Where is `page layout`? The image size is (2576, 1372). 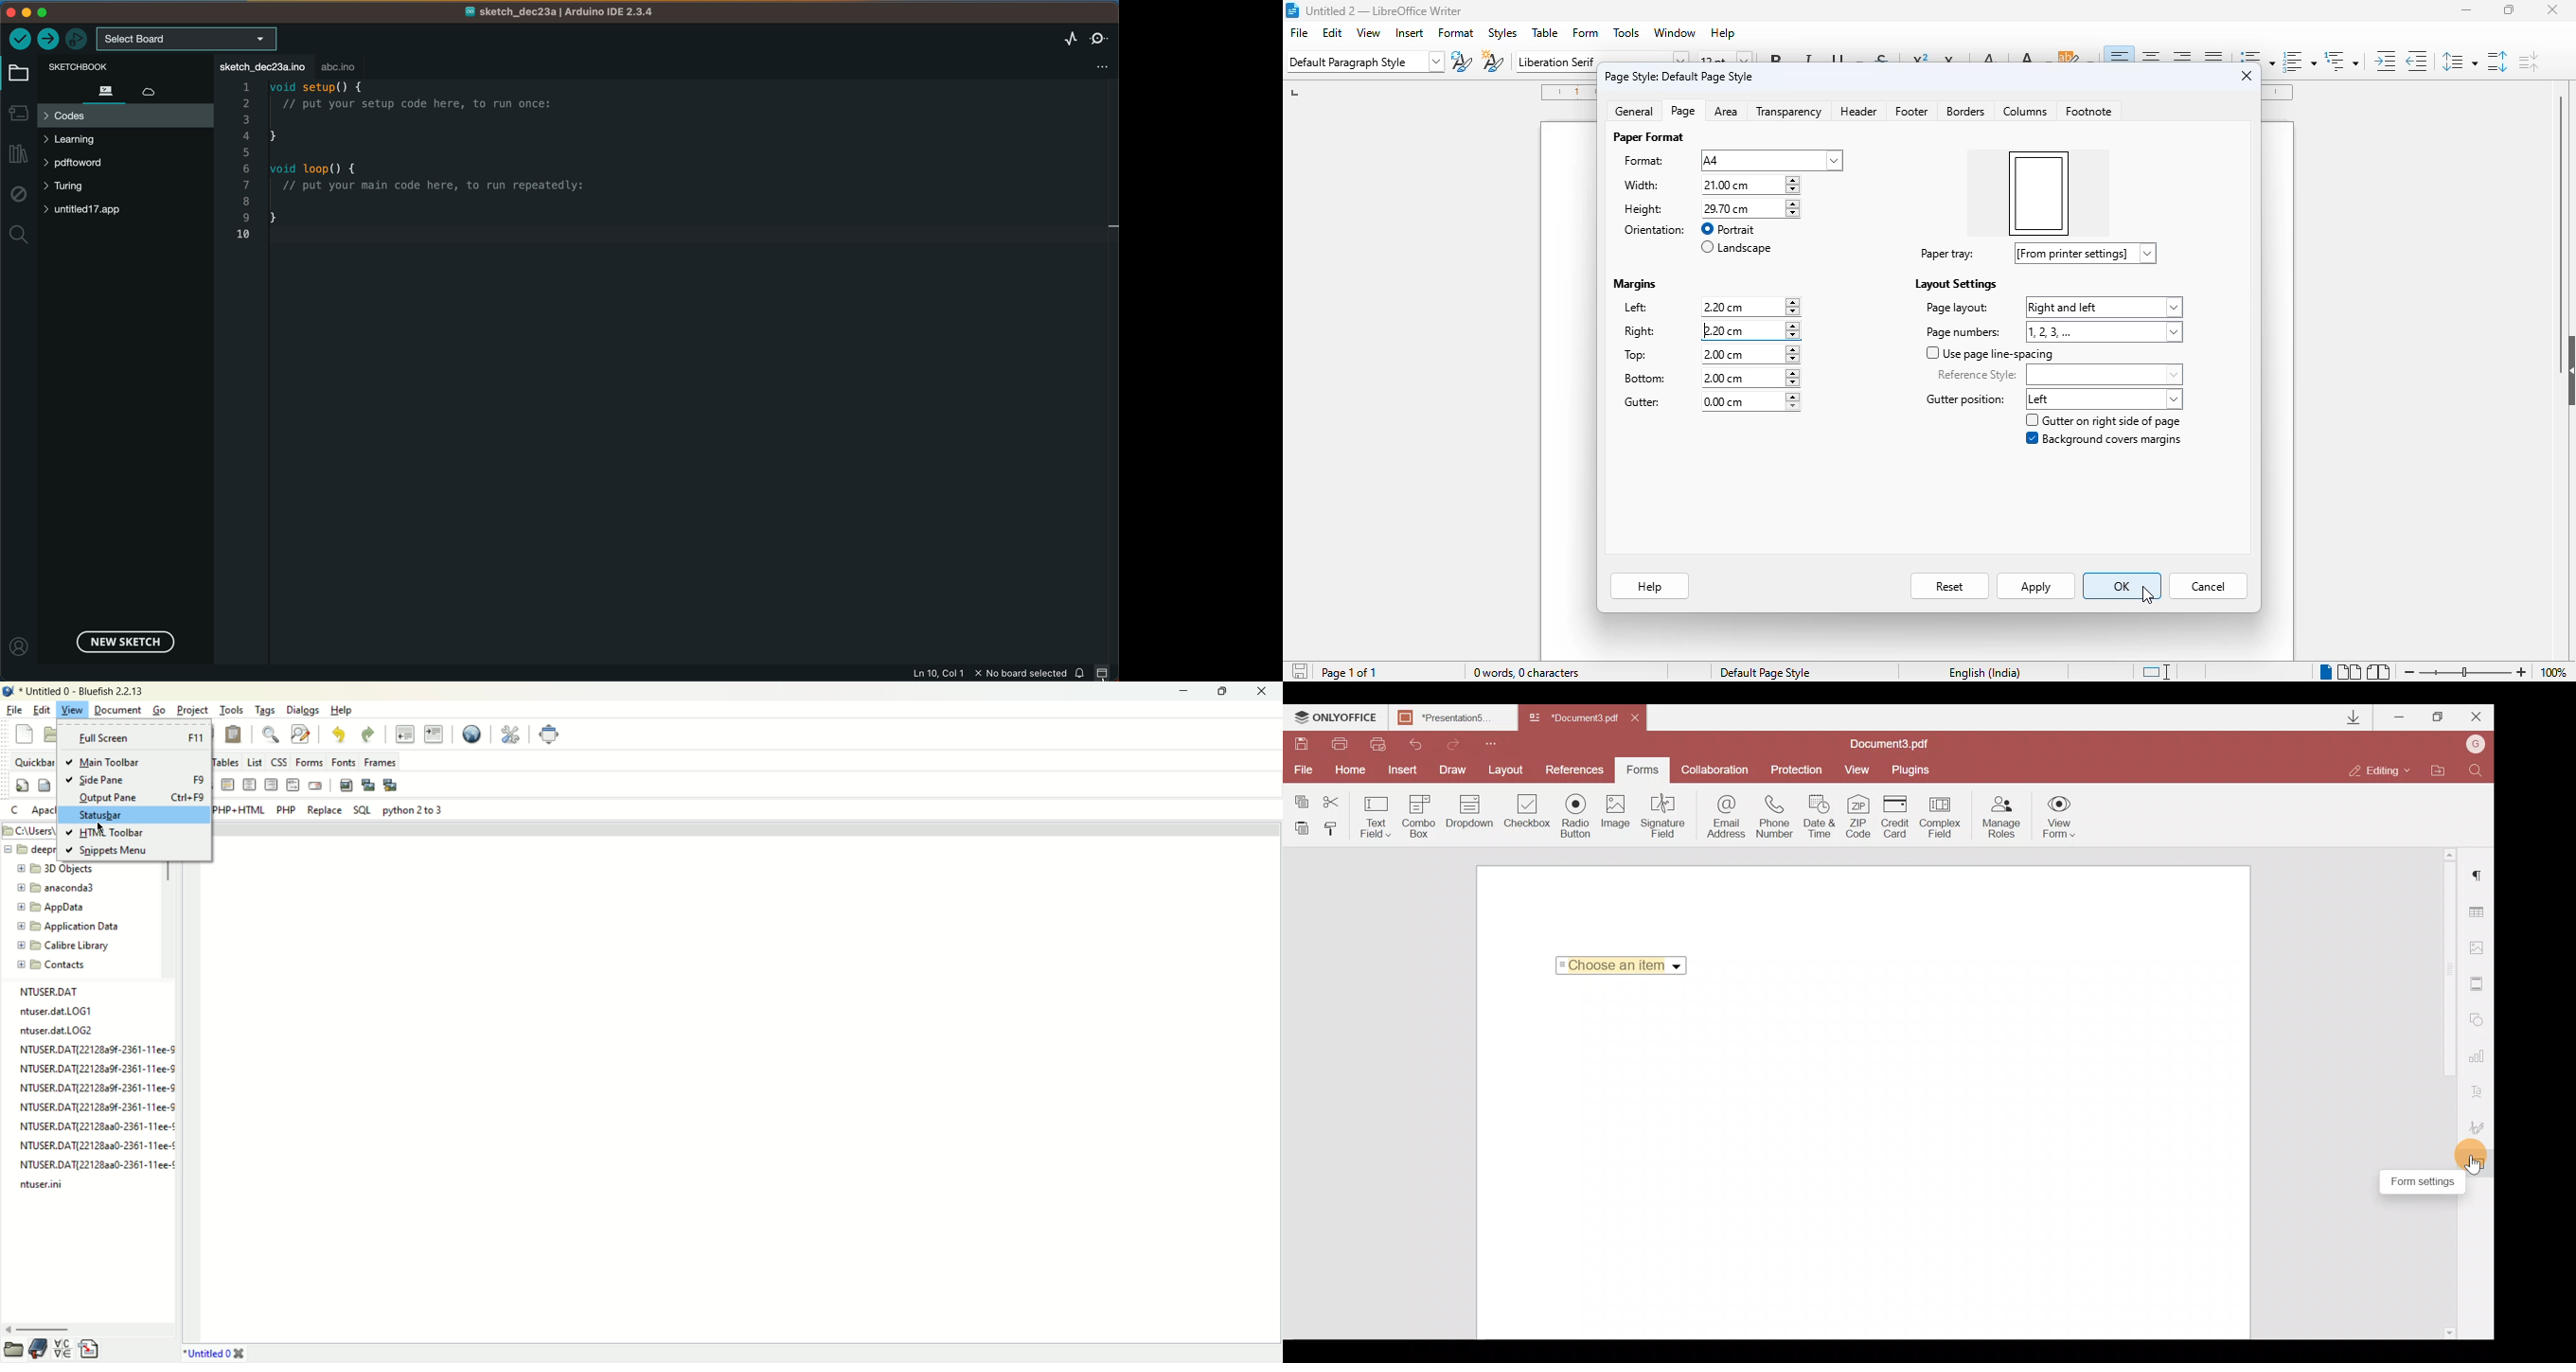
page layout is located at coordinates (1961, 308).